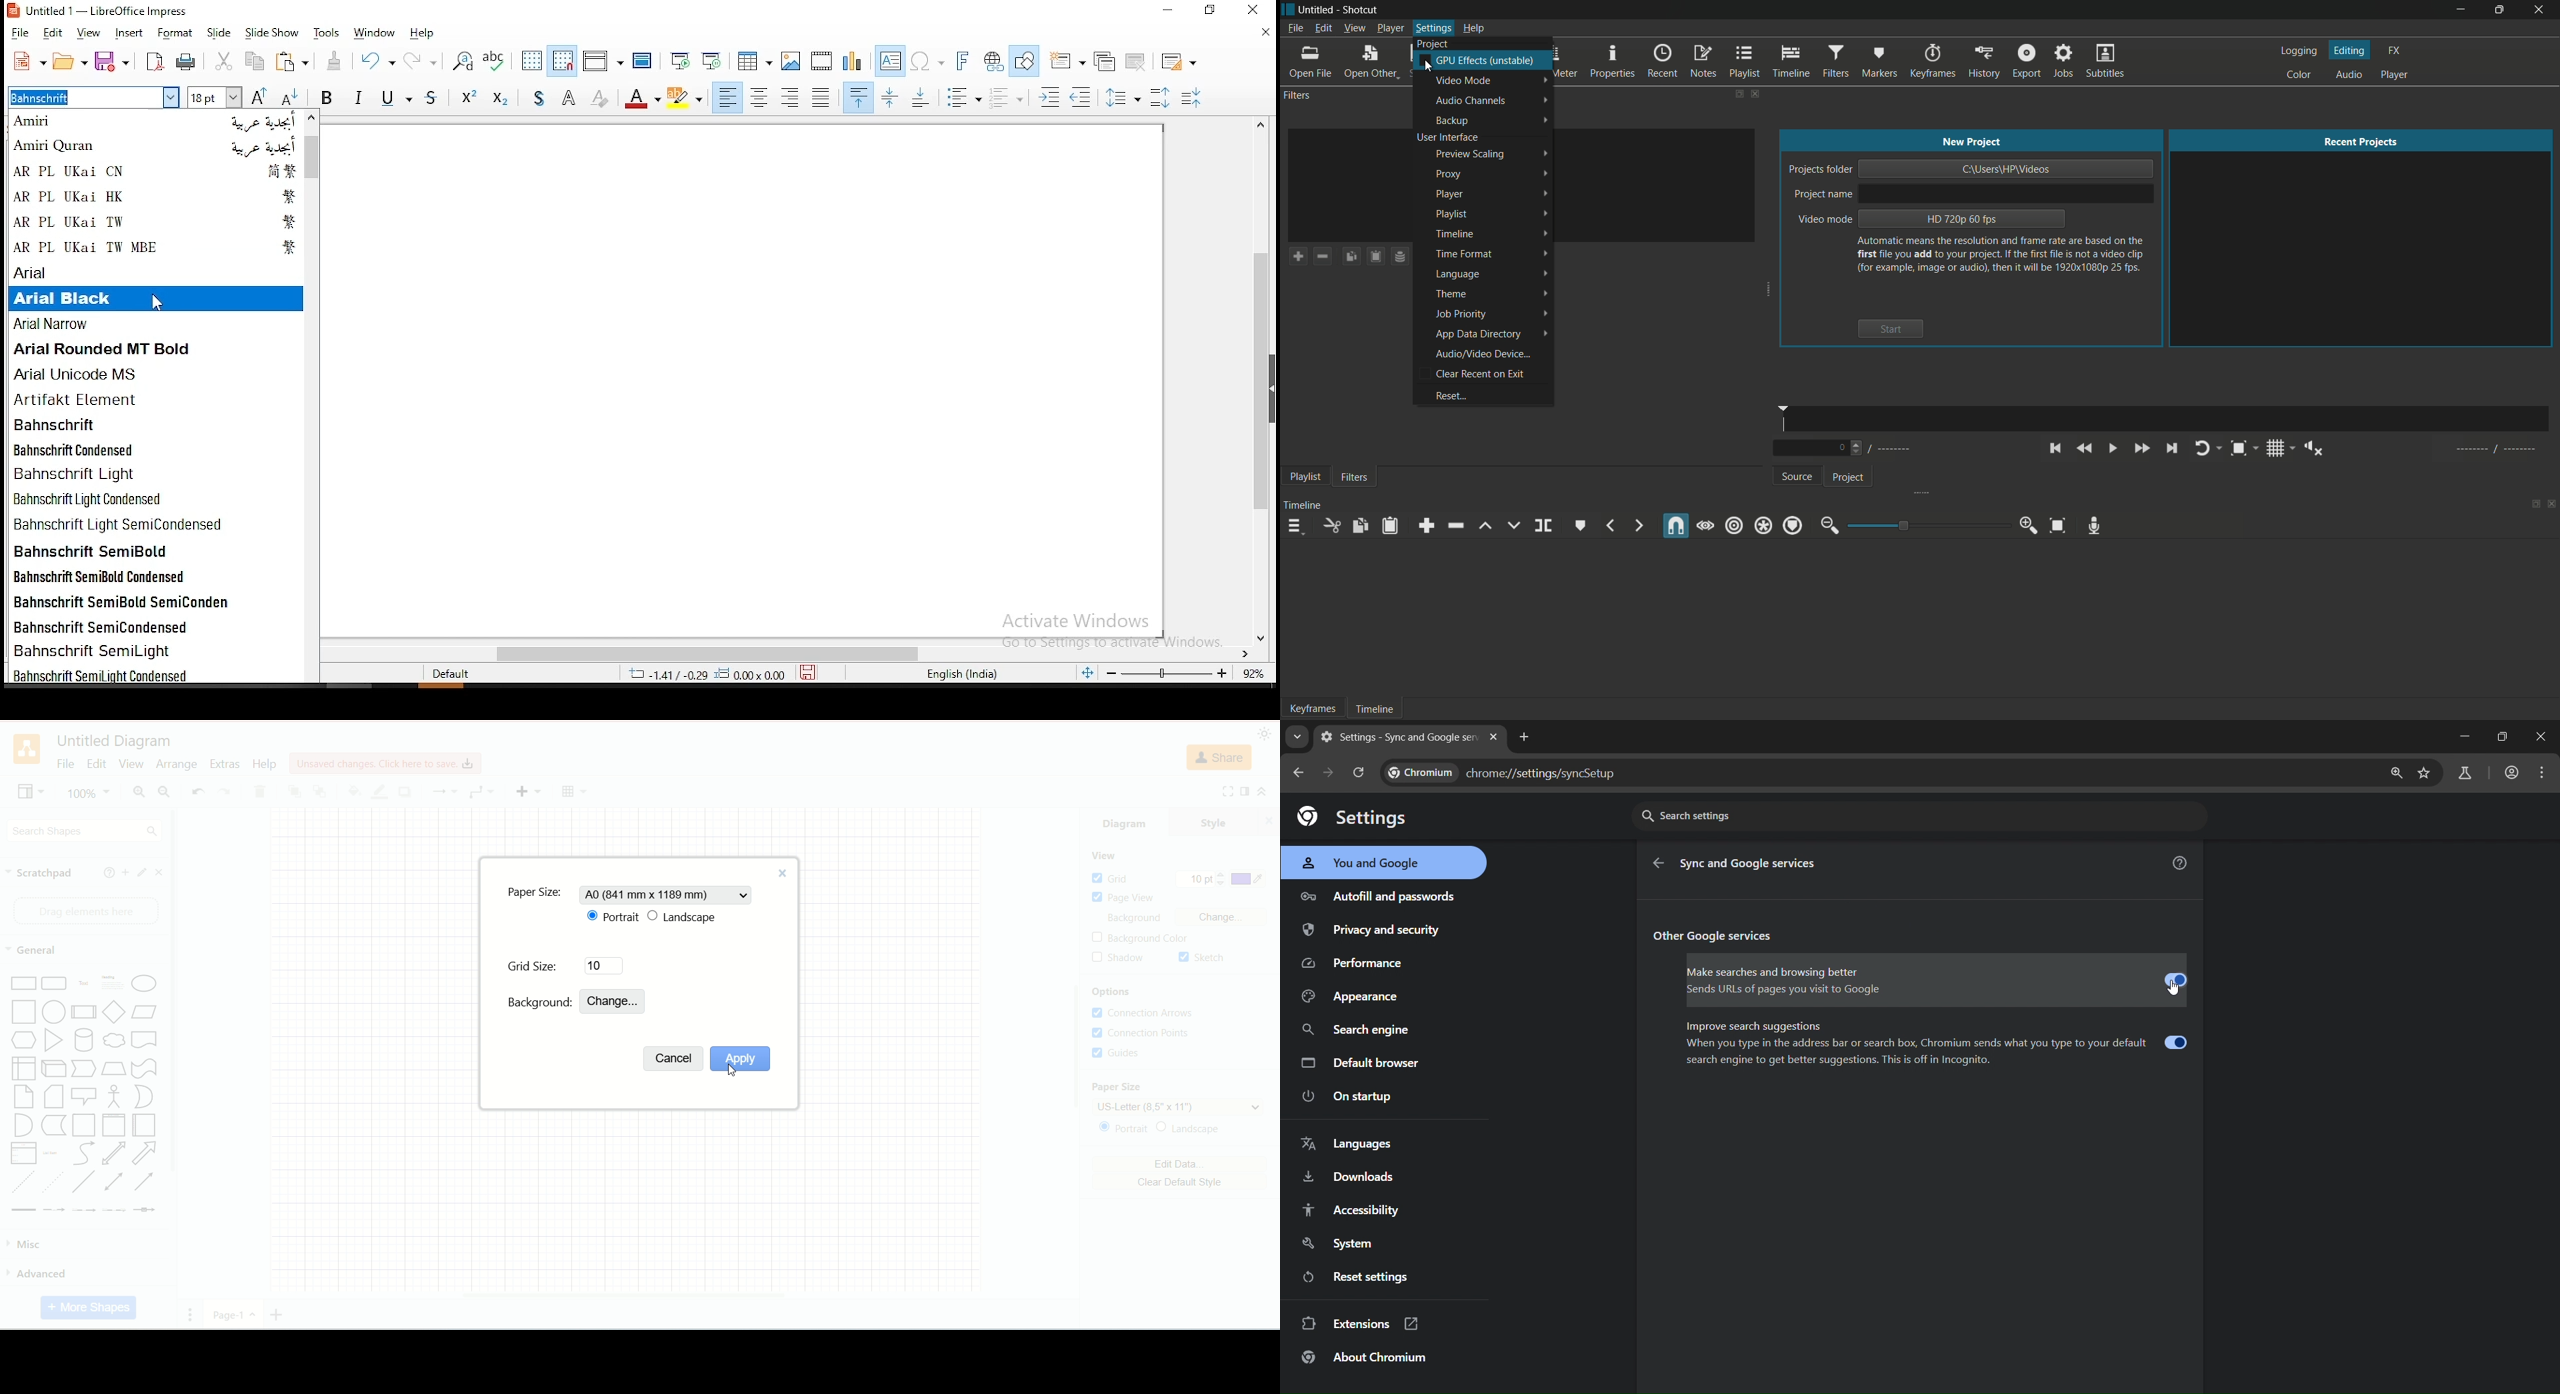 The width and height of the screenshot is (2576, 1400). I want to click on toggle ordered list, so click(1191, 97).